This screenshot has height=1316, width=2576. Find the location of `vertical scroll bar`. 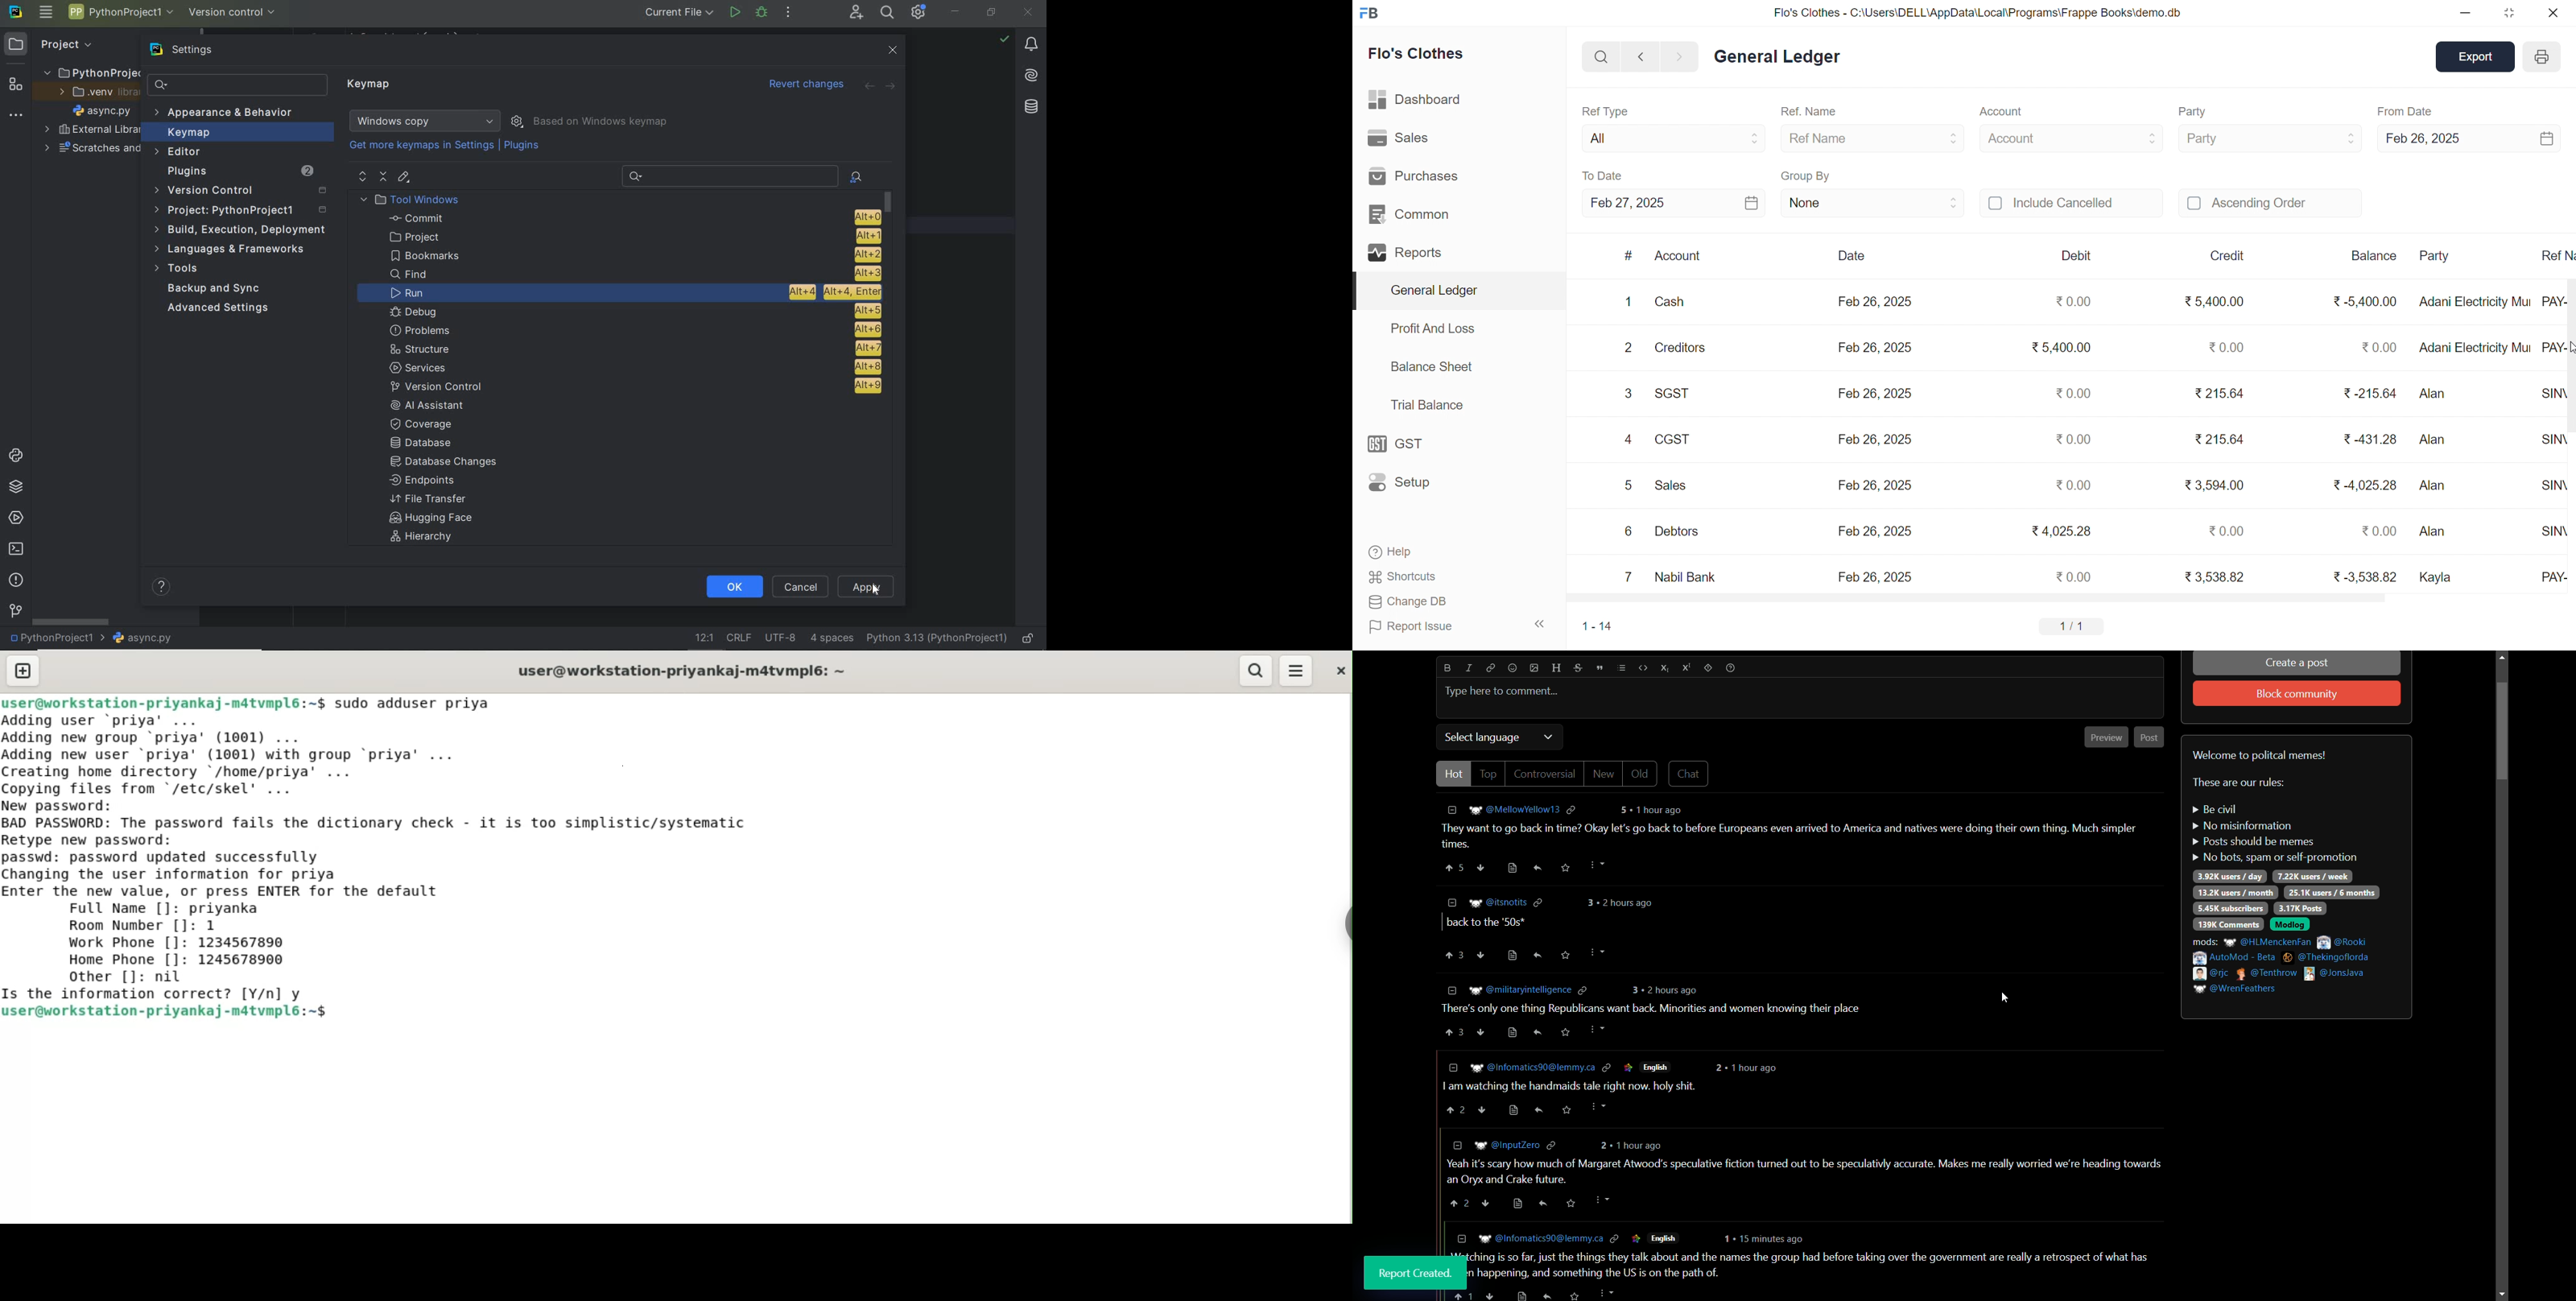

vertical scroll bar is located at coordinates (2569, 437).